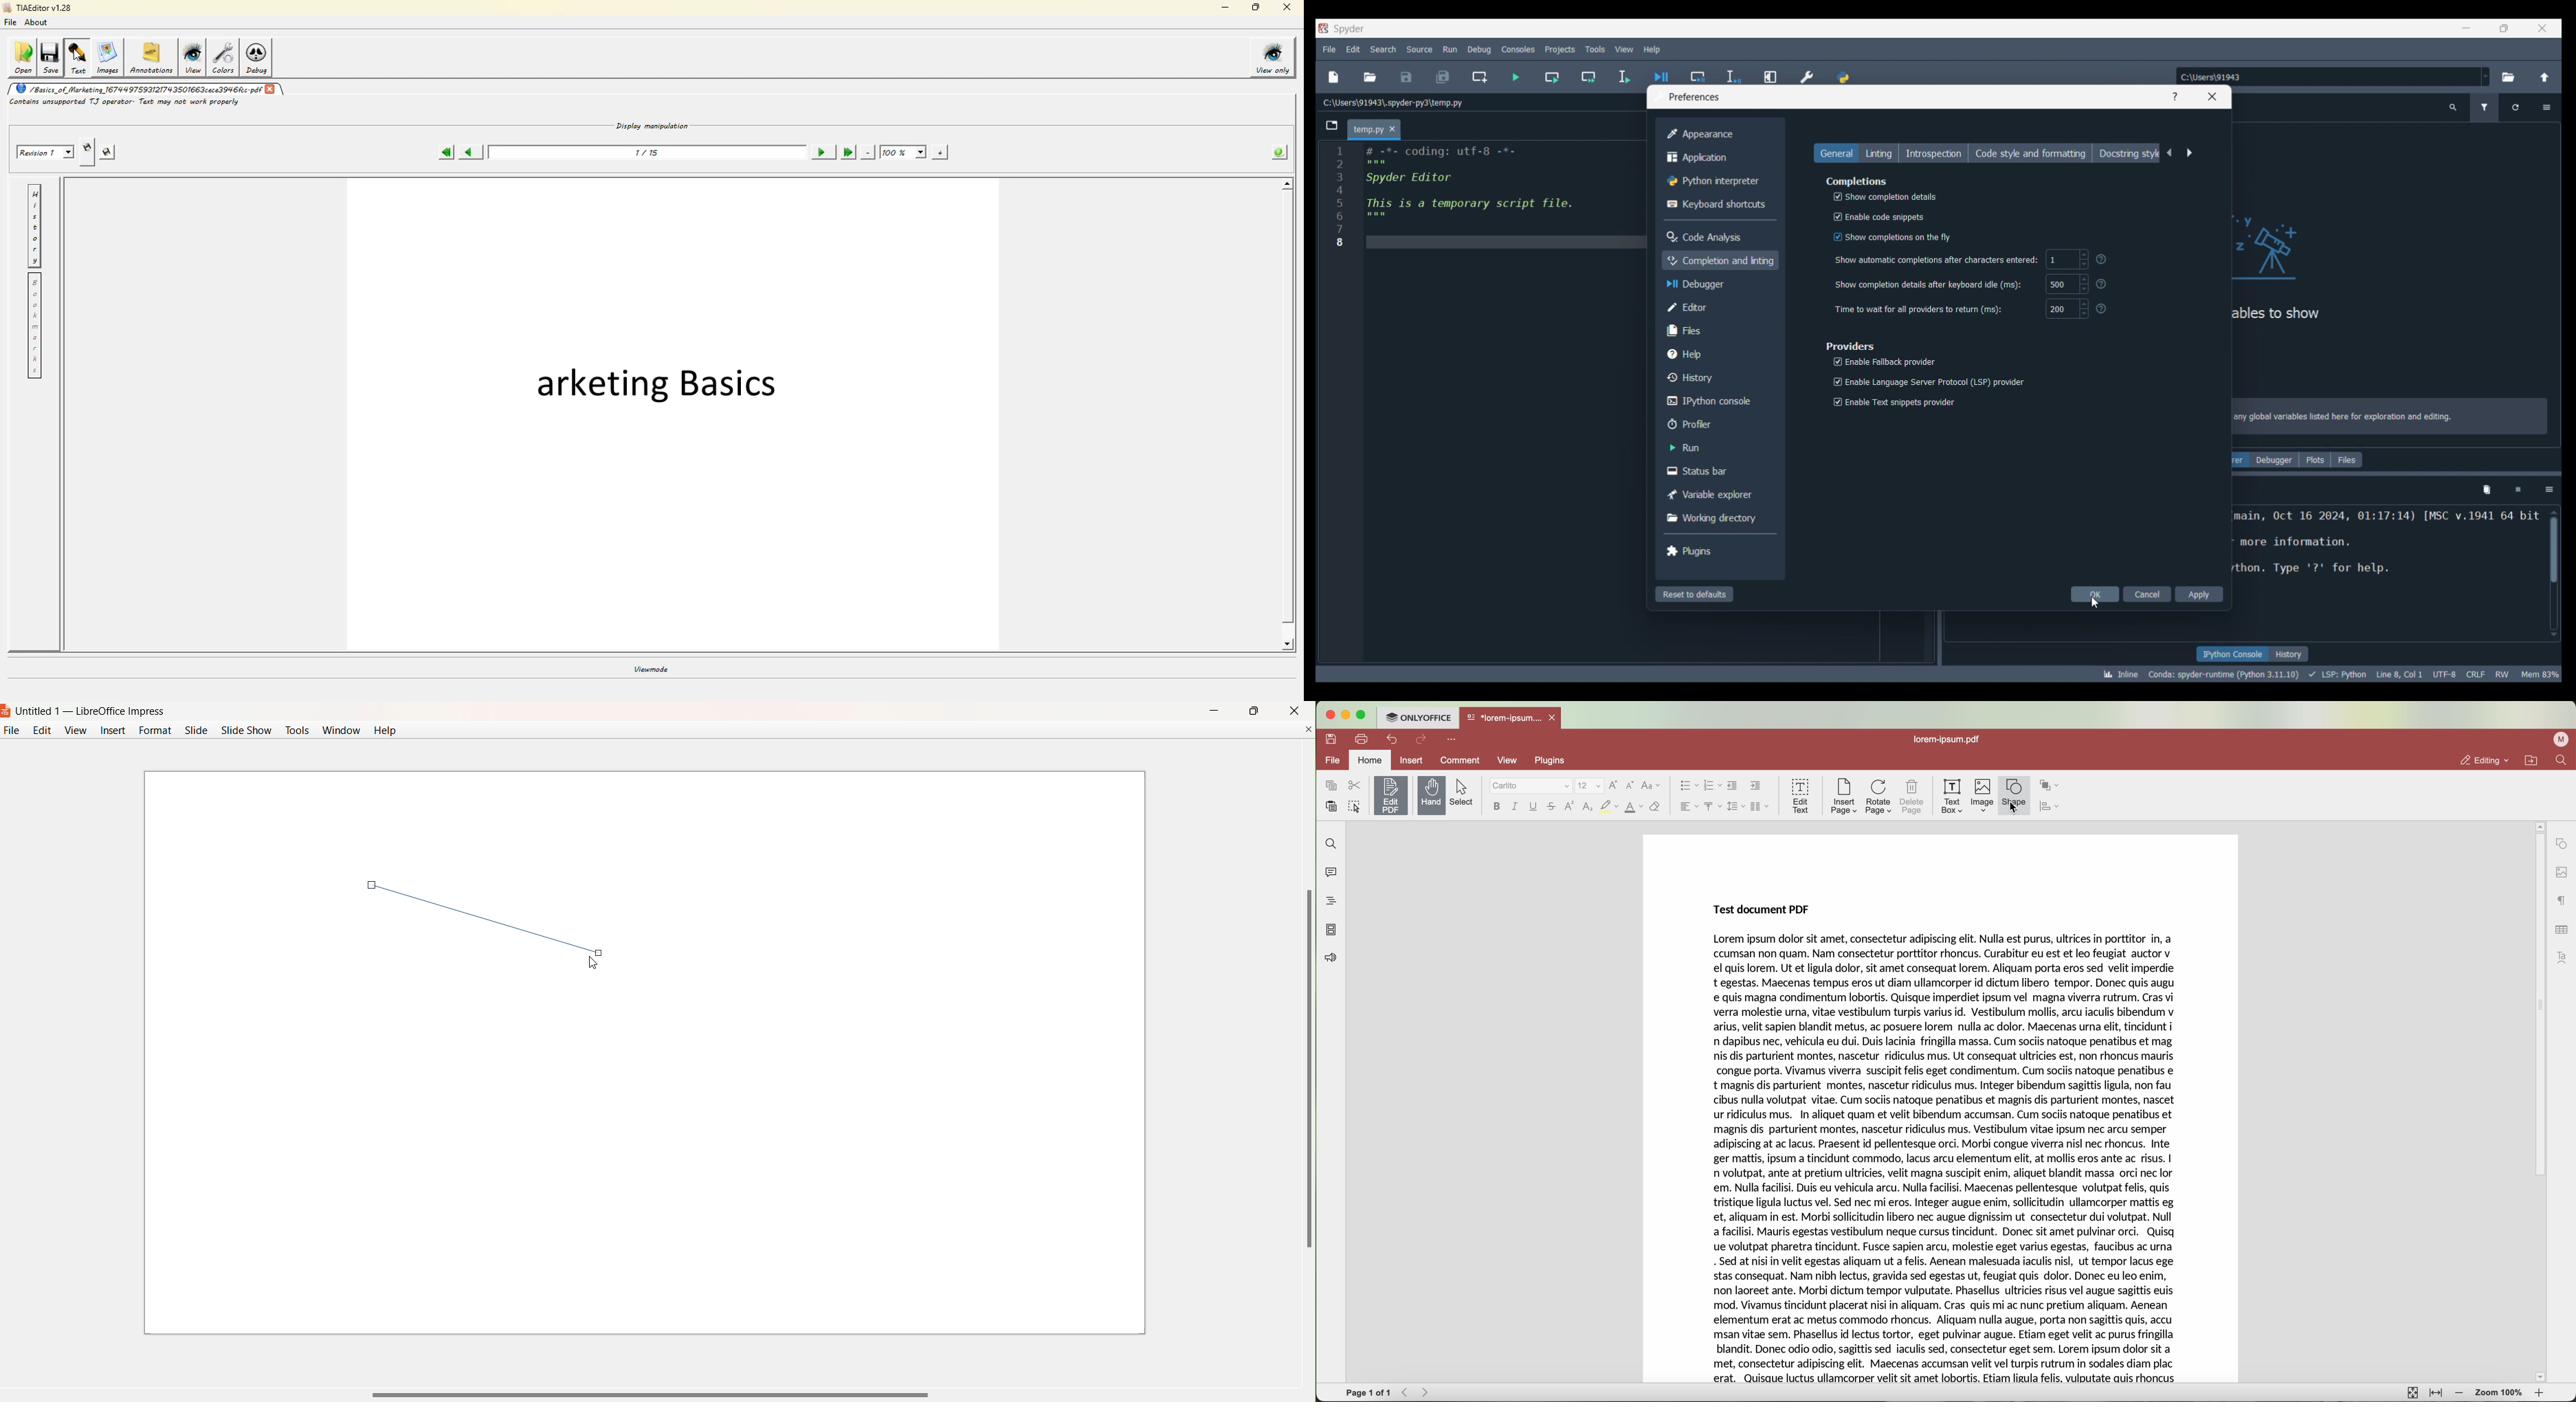  I want to click on close program, so click(1331, 715).